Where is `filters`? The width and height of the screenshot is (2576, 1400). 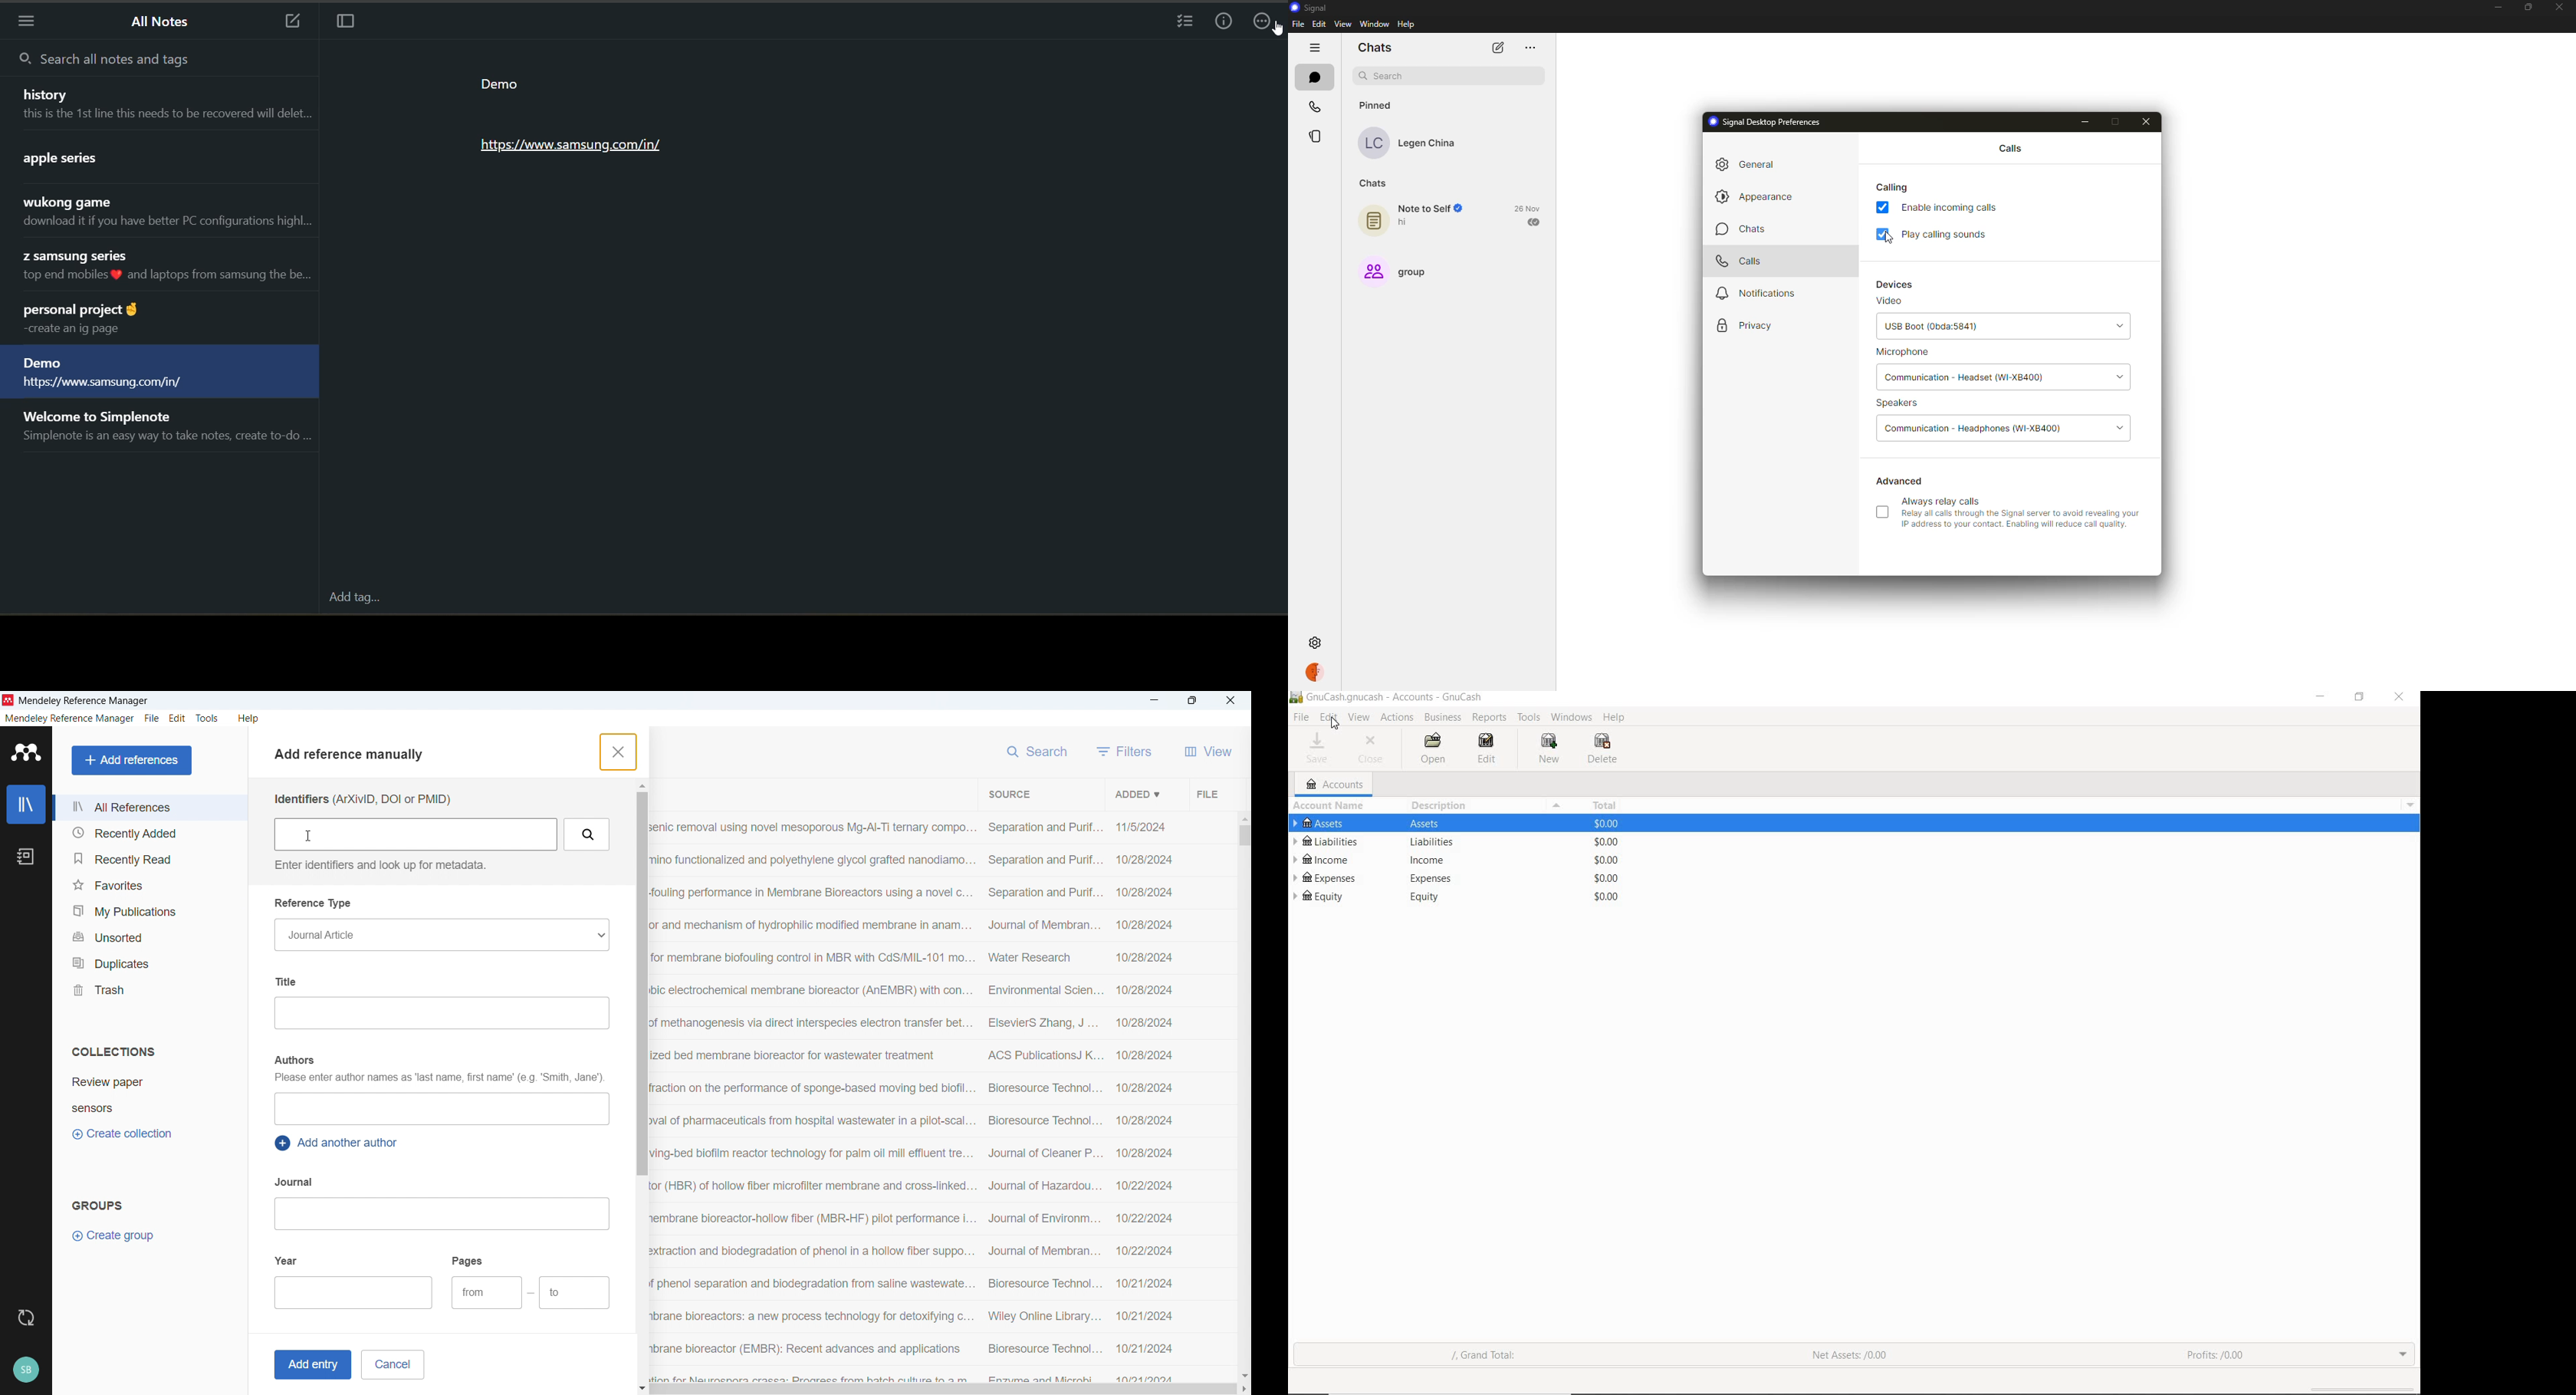
filters is located at coordinates (1125, 751).